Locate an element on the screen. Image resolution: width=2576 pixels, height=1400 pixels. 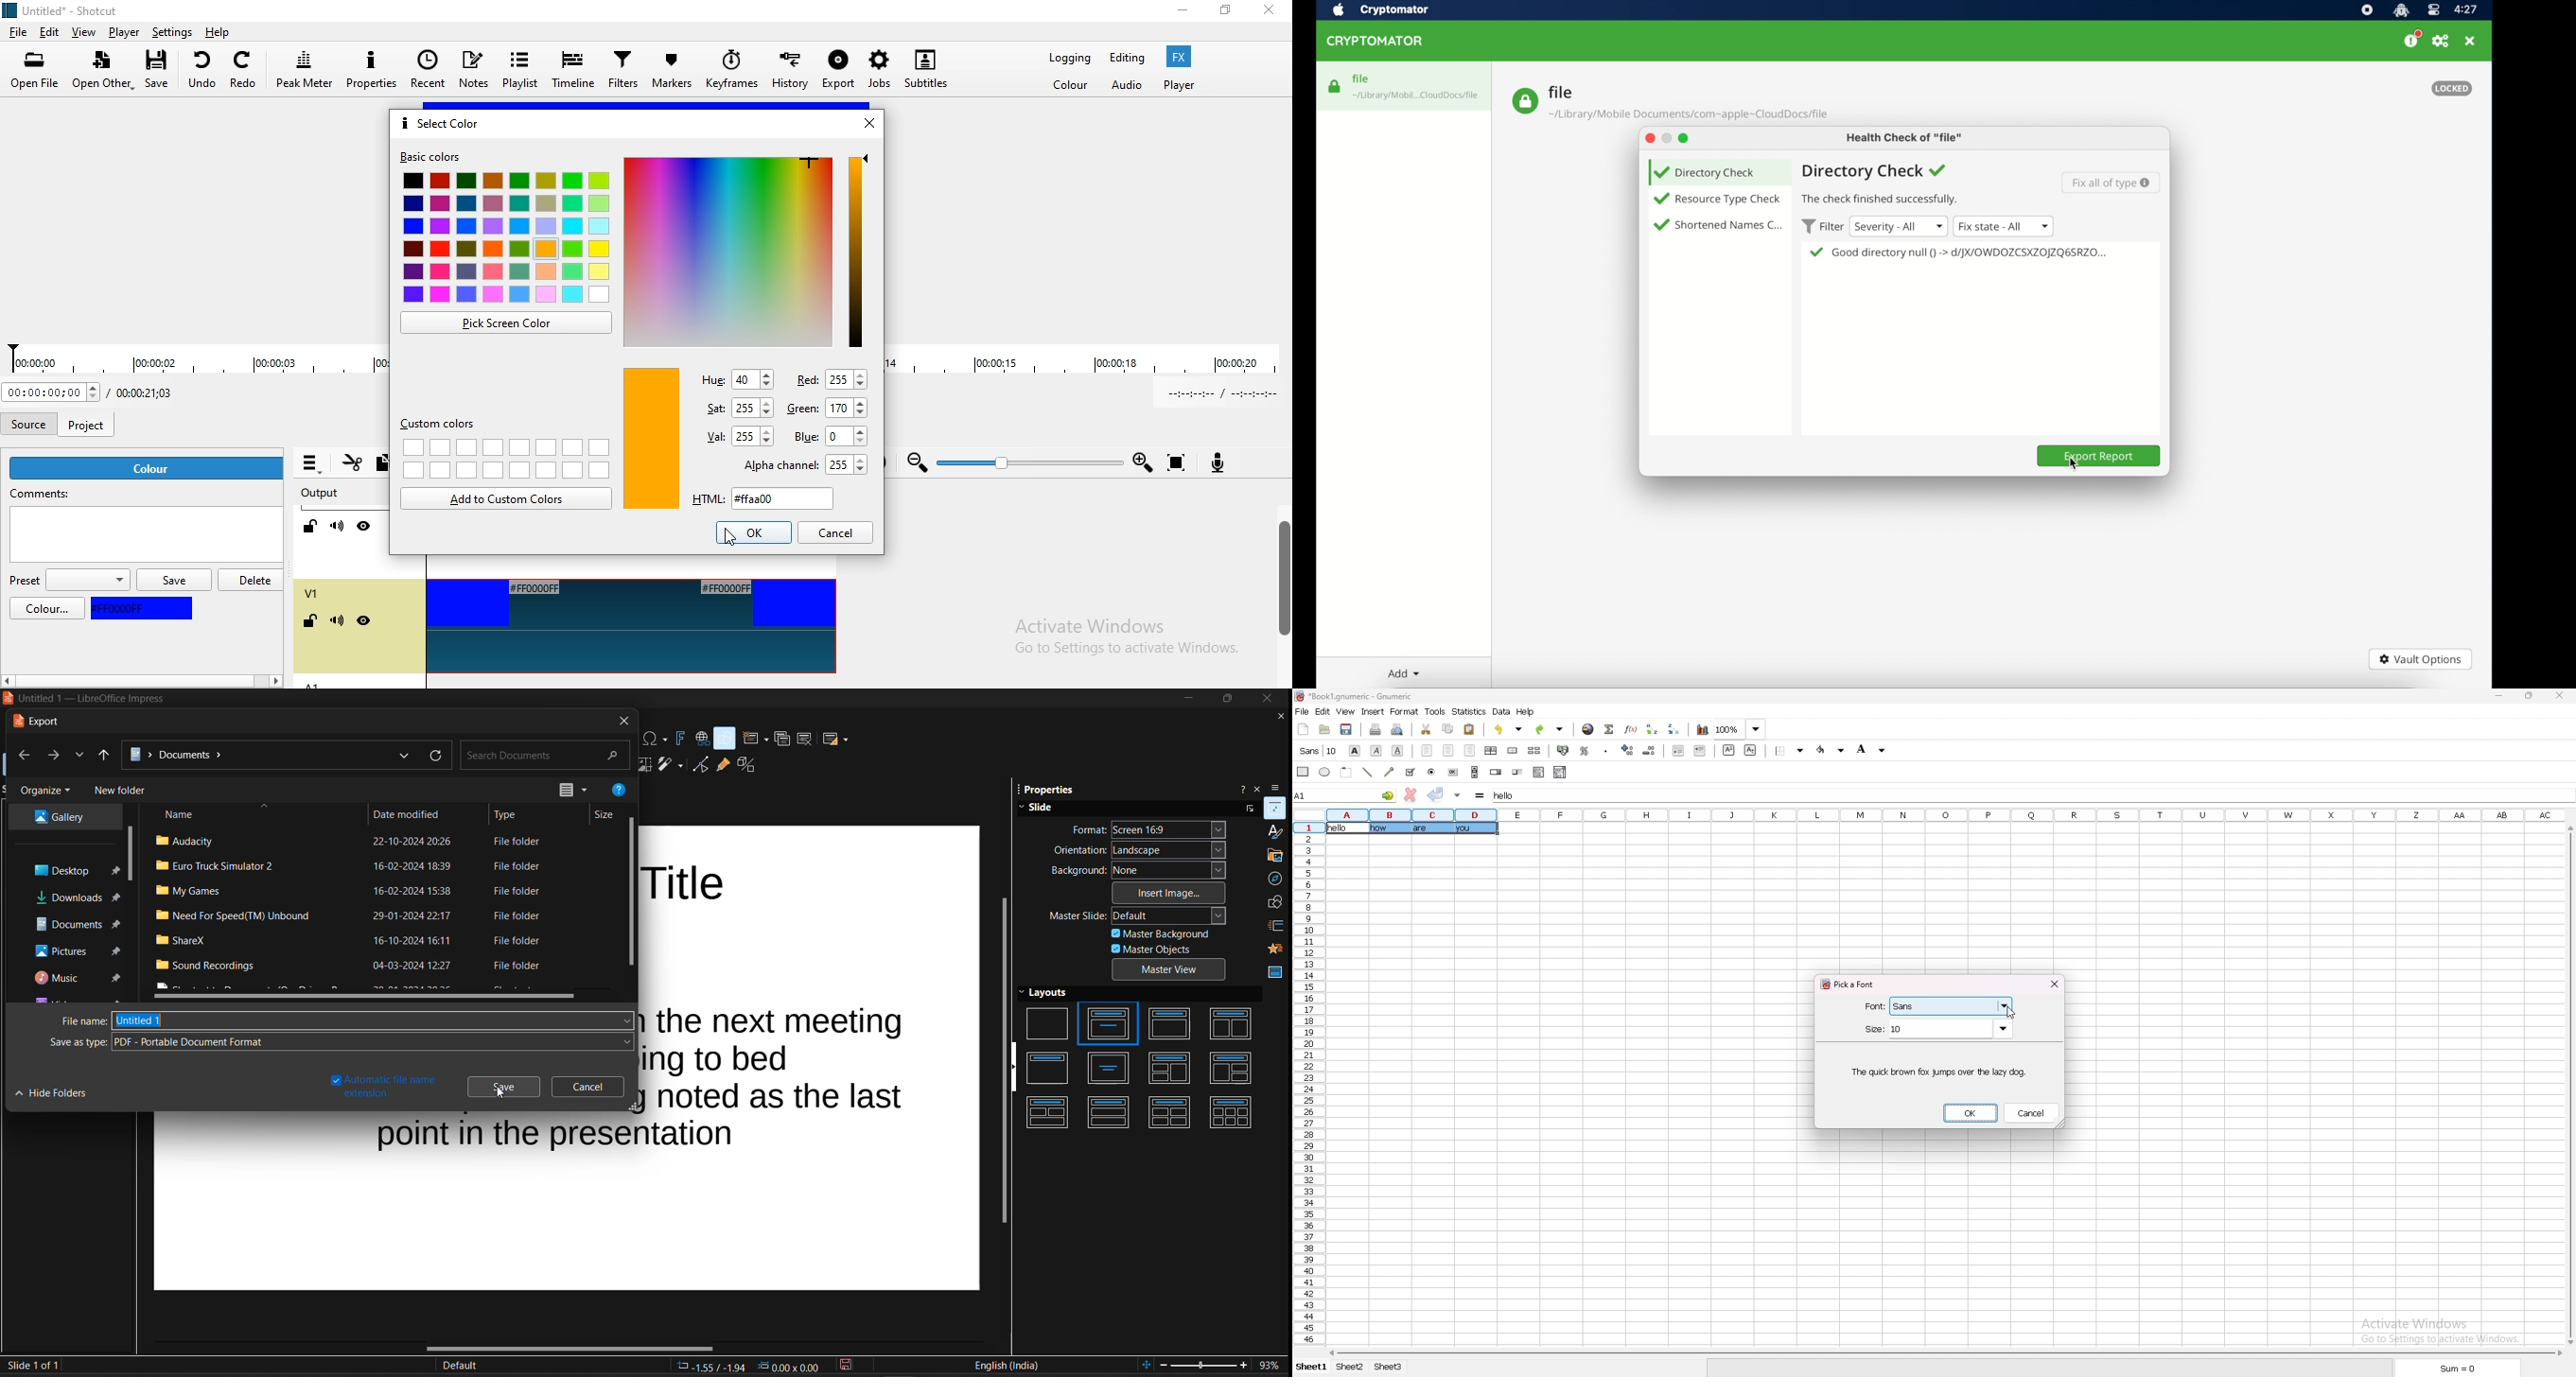
Activate Windows |
Go to Settings to activate Windows. is located at coordinates (1118, 644).